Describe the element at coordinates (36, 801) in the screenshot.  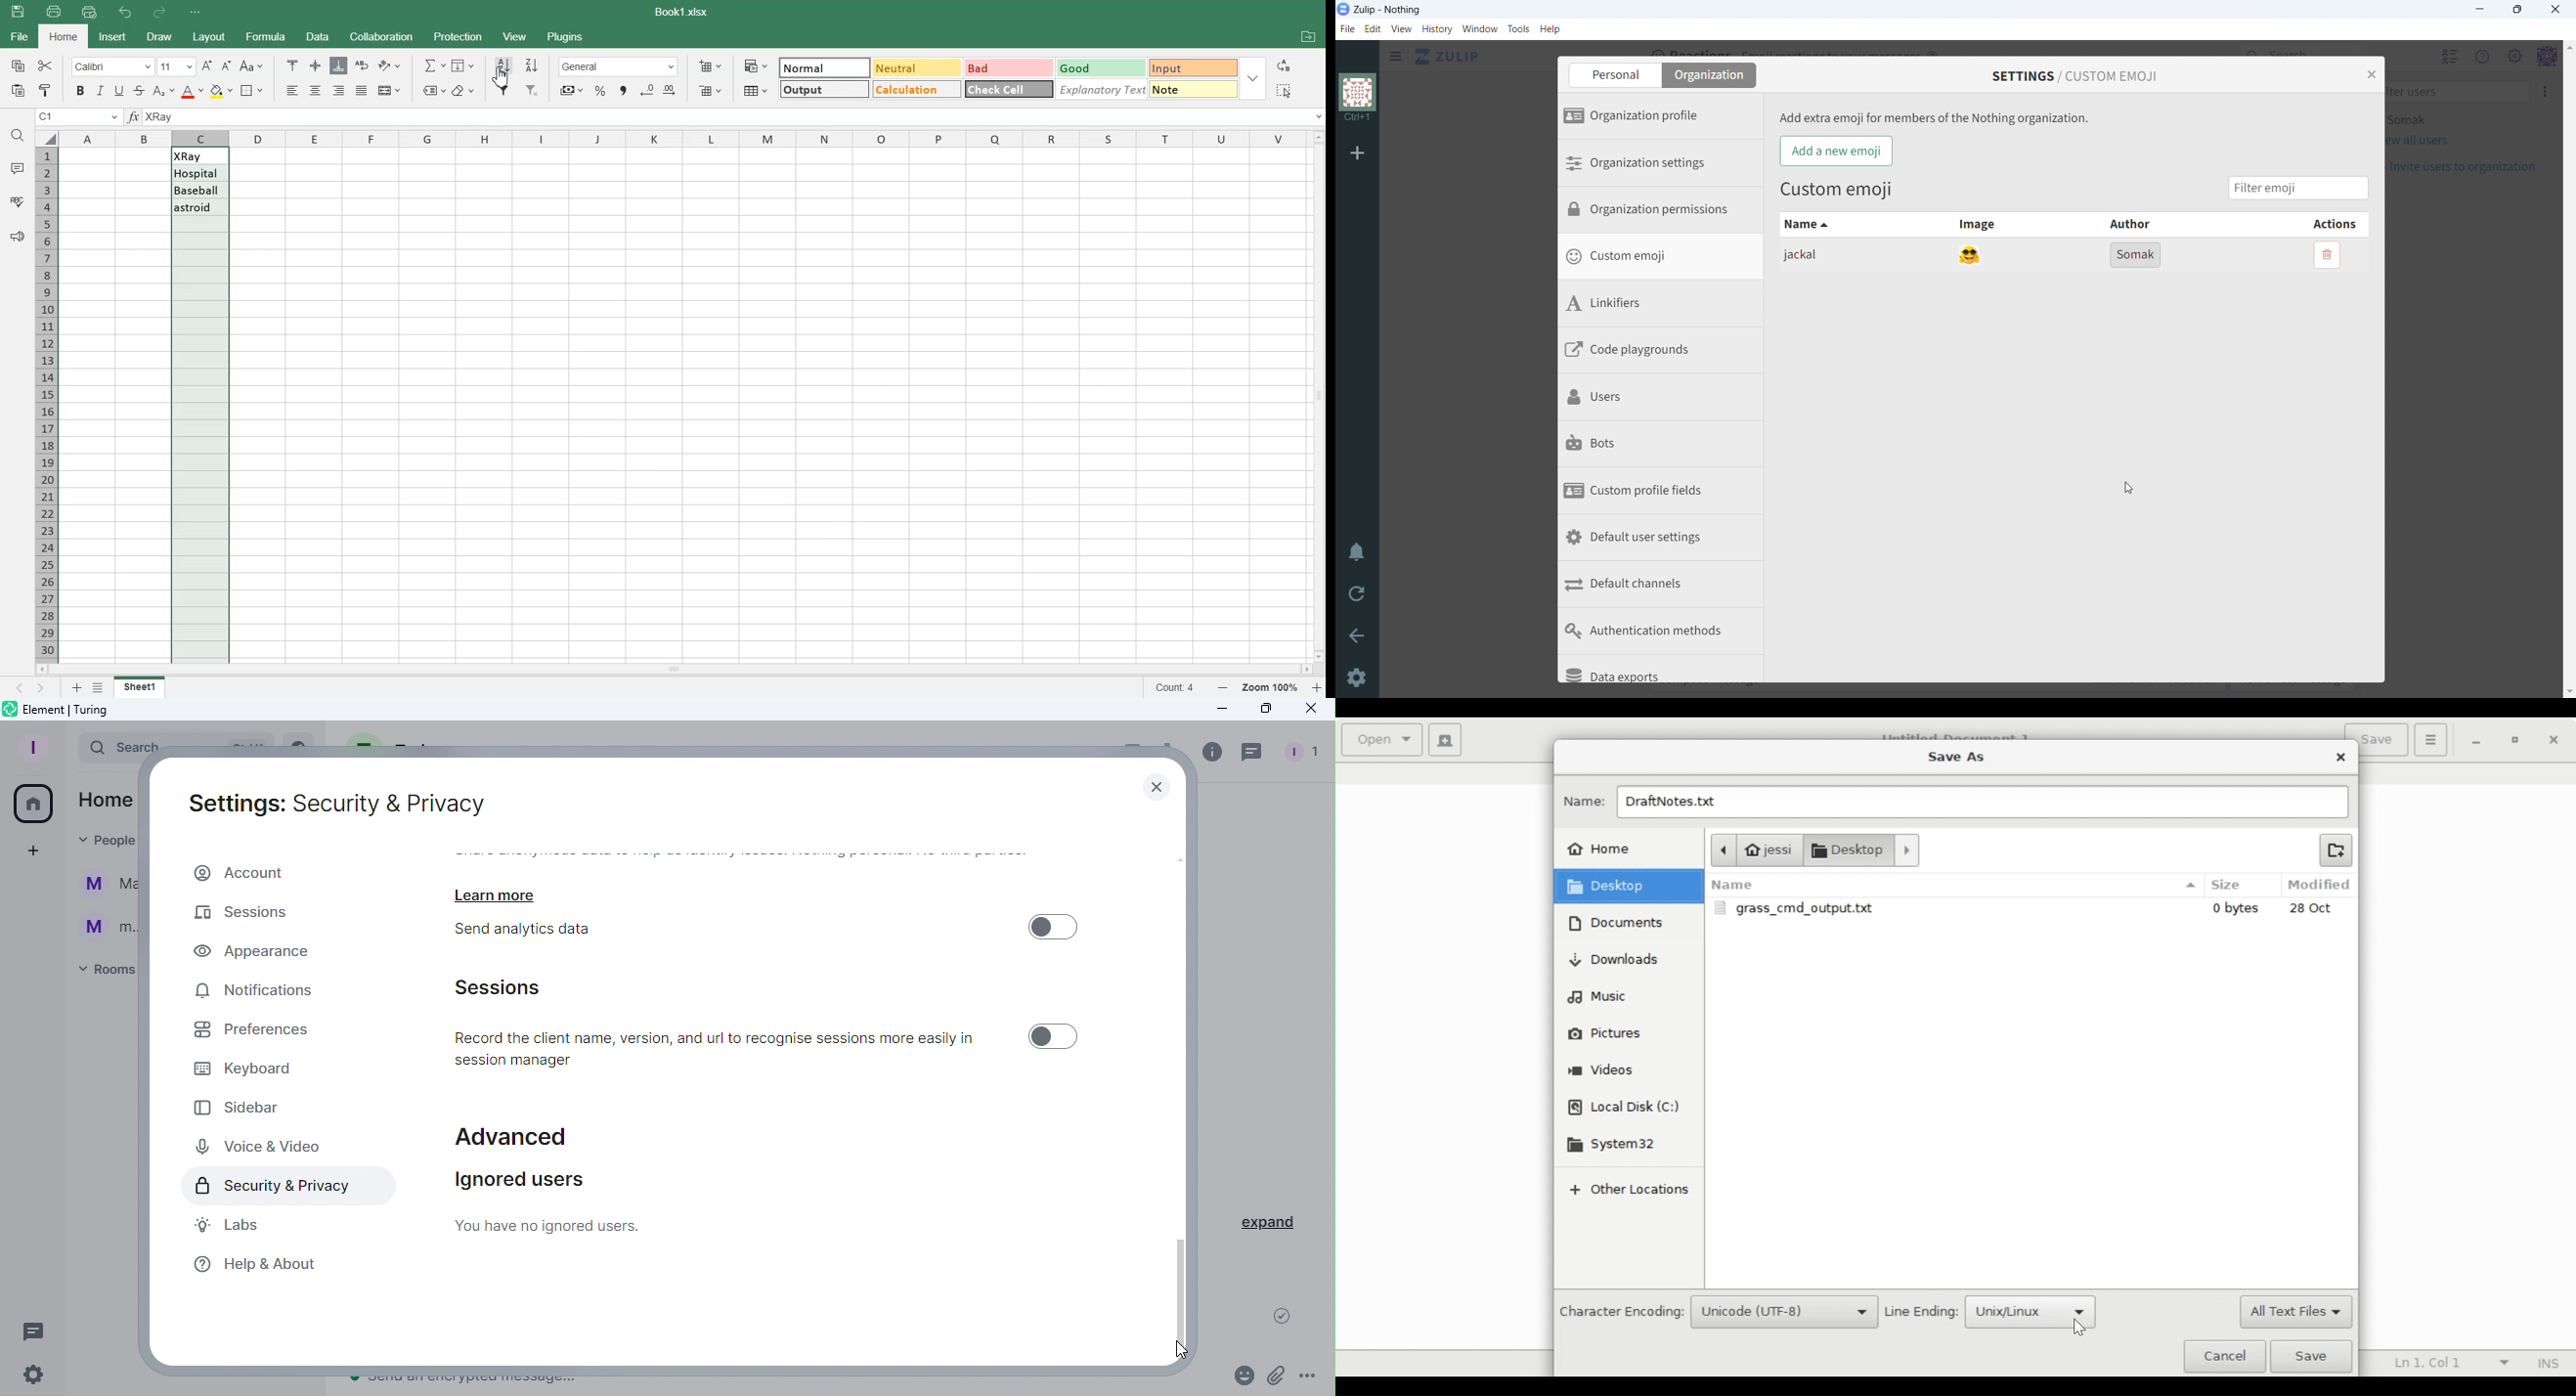
I see `Home` at that location.